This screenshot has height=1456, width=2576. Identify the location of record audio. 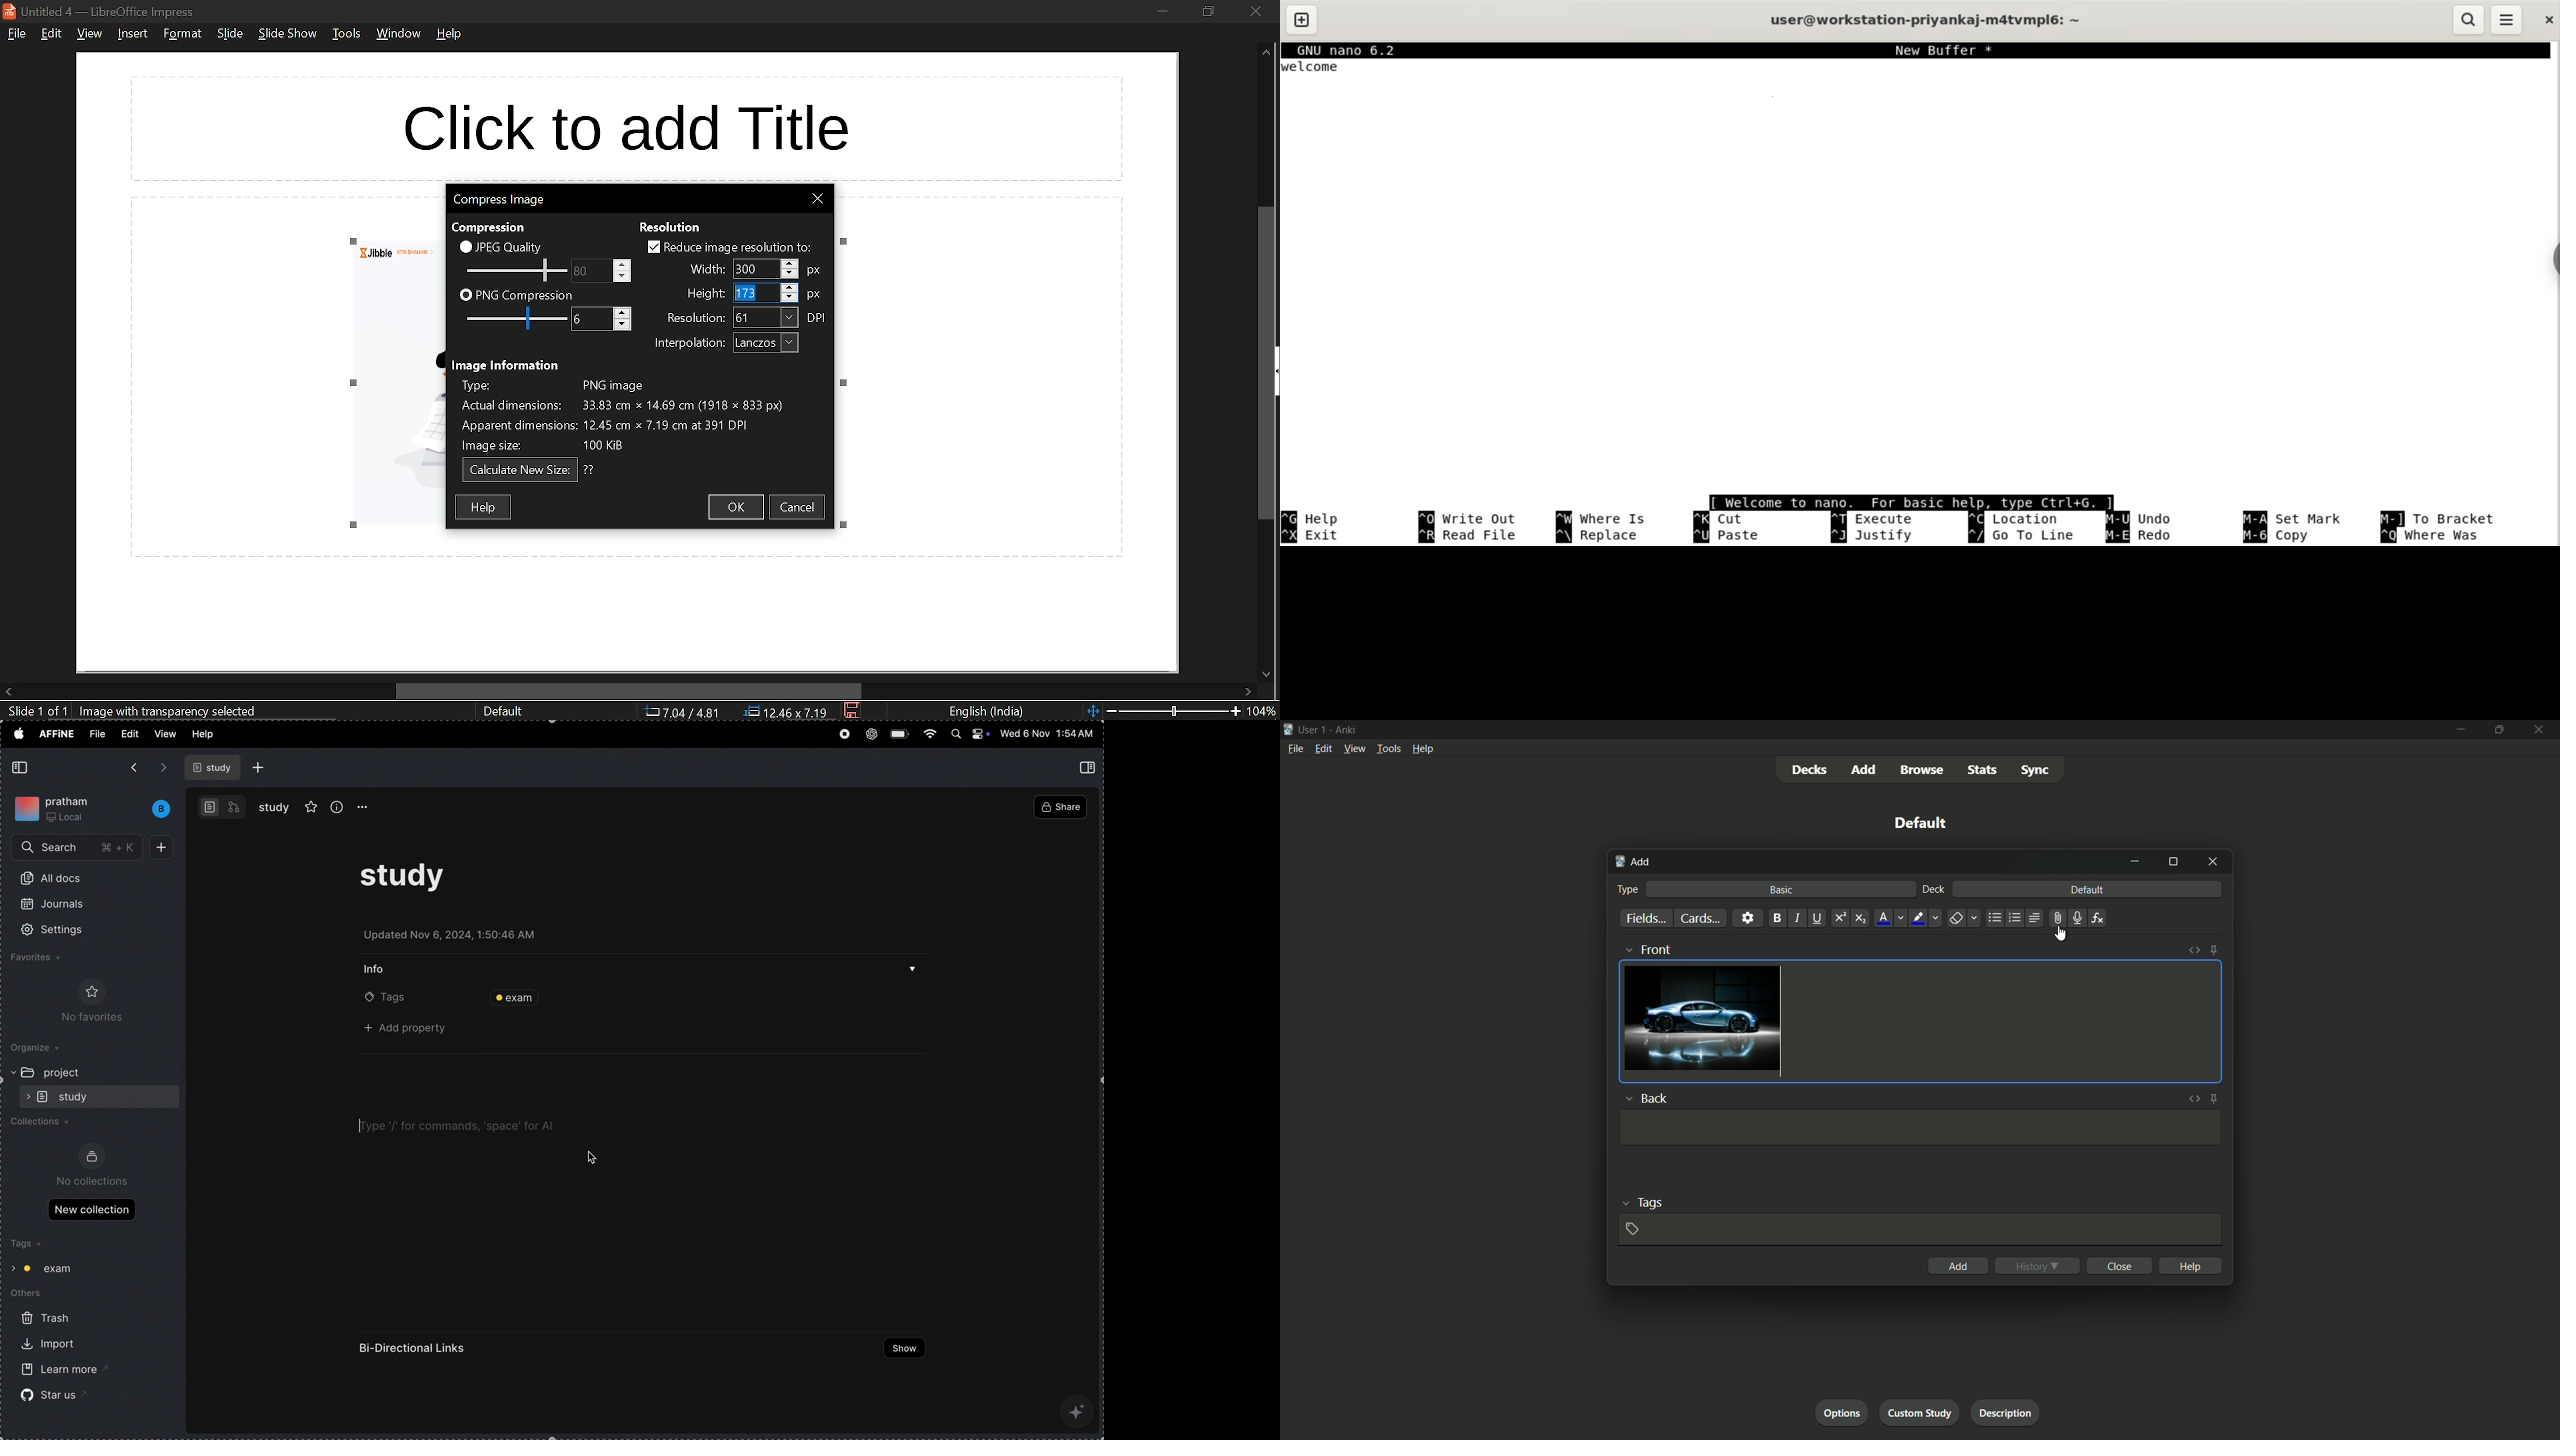
(2079, 919).